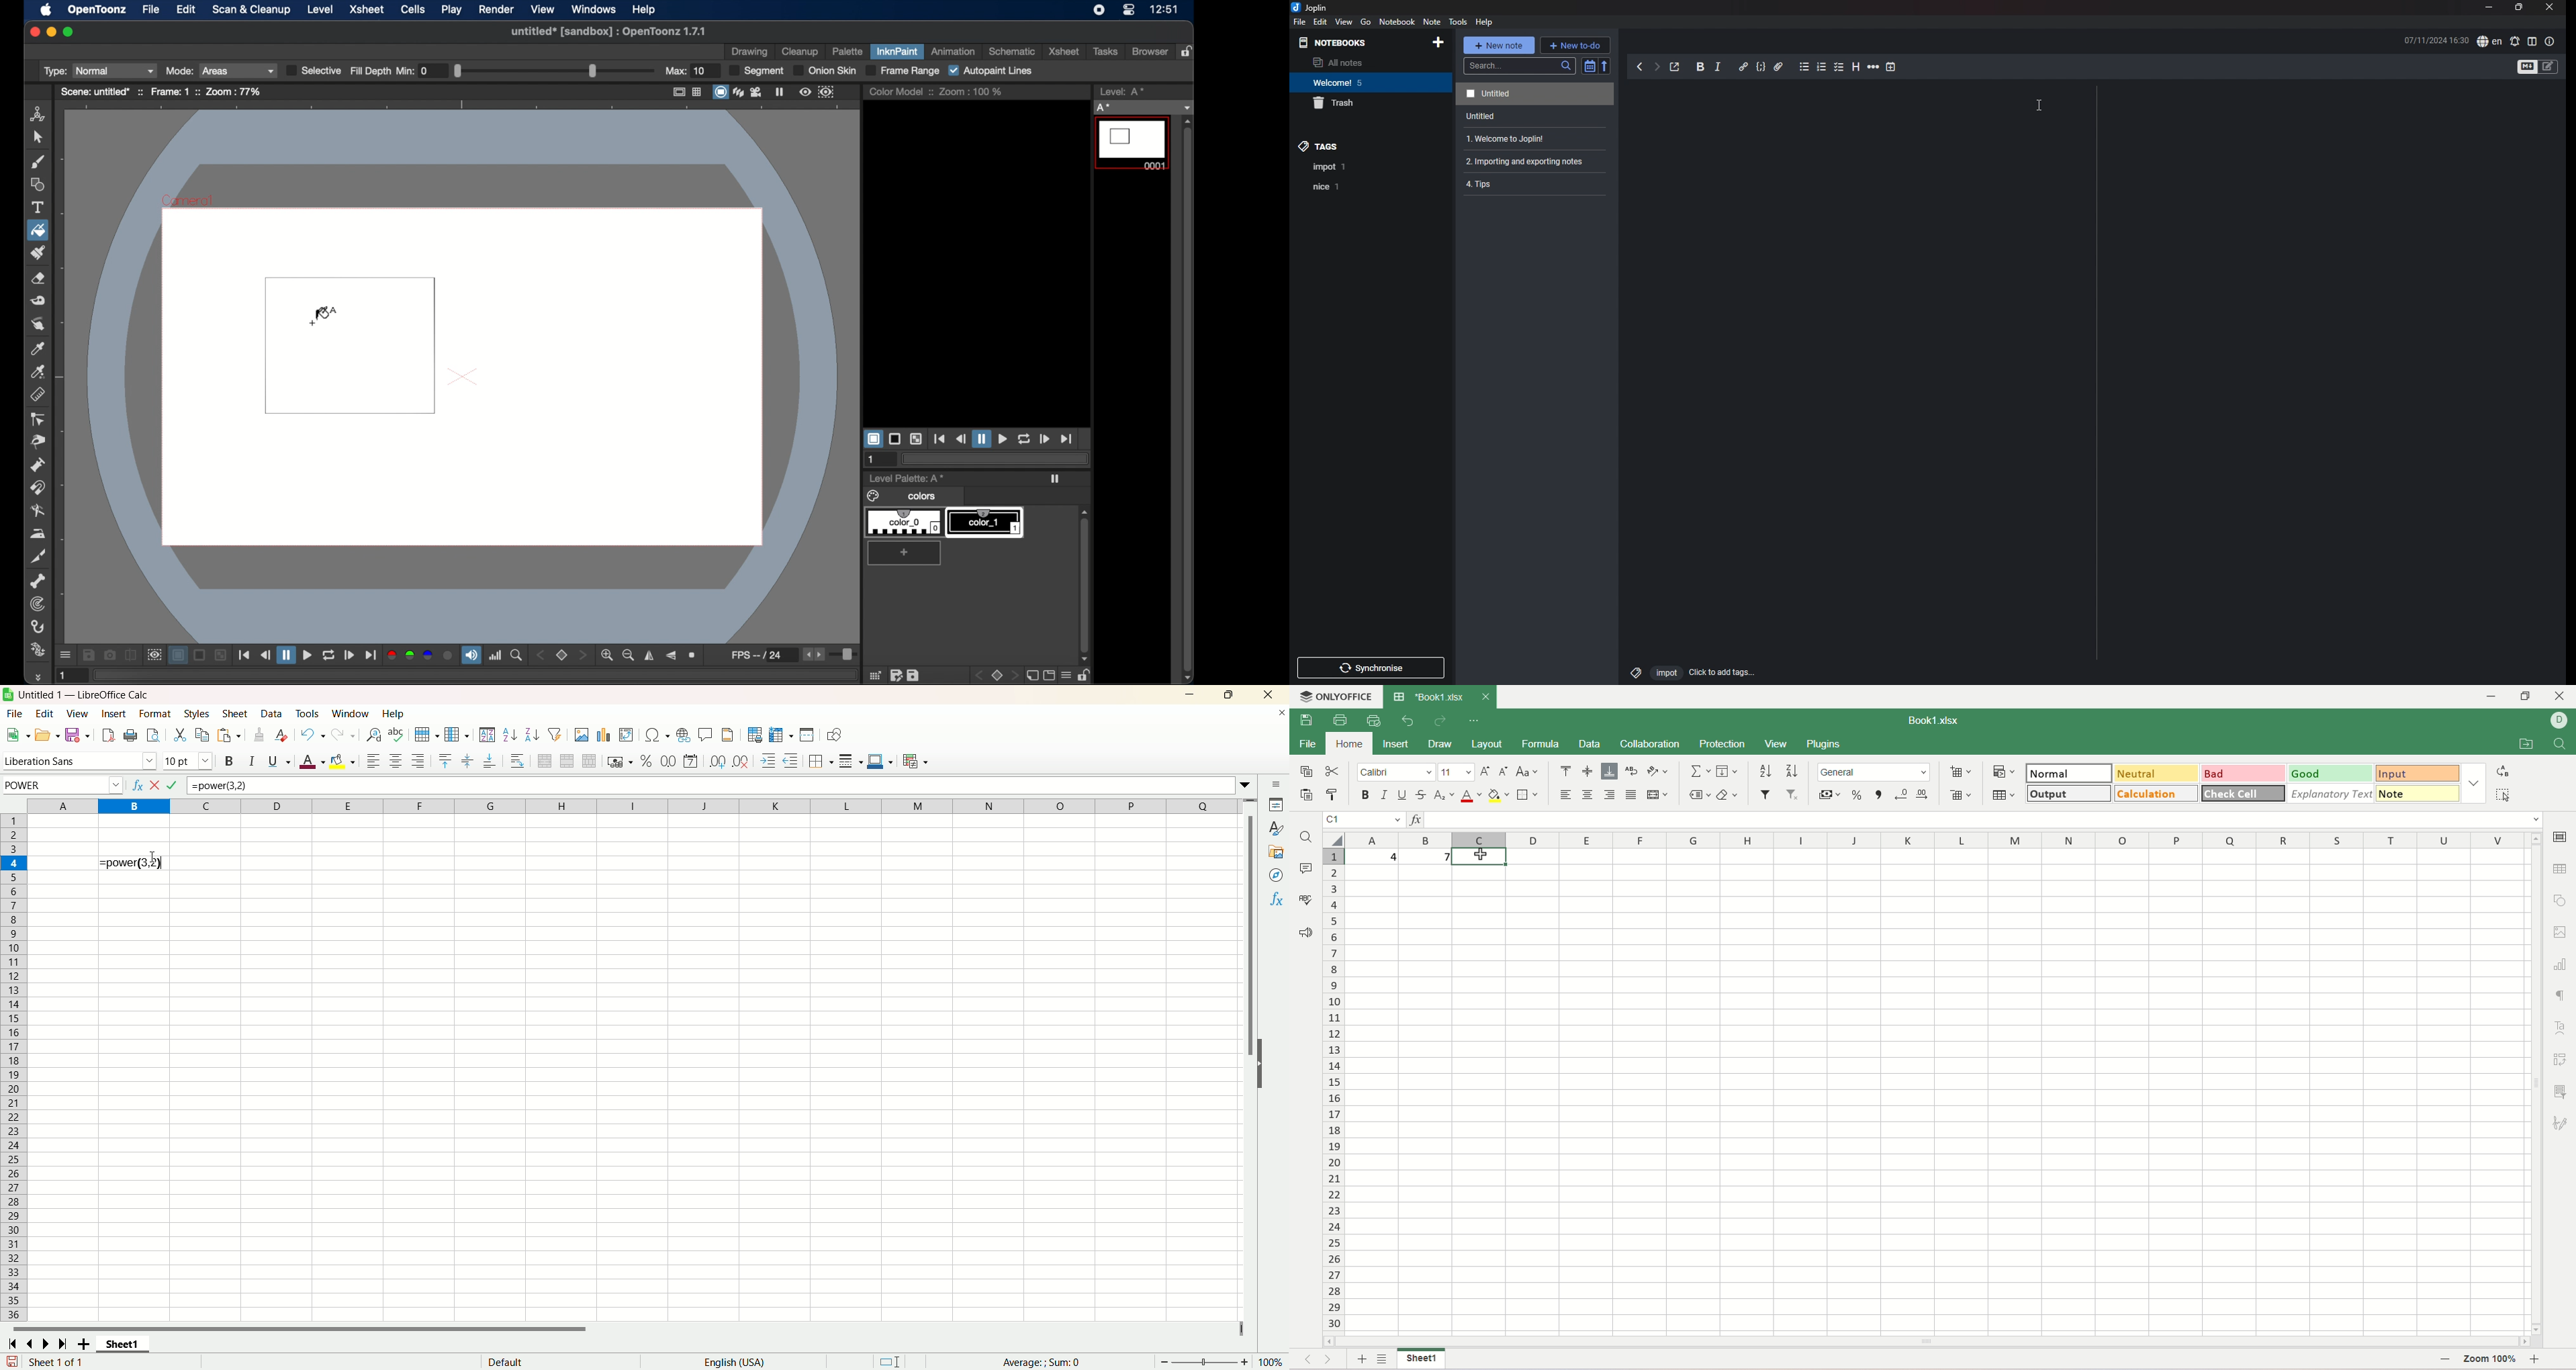 Image resolution: width=2576 pixels, height=1372 pixels. What do you see at coordinates (154, 713) in the screenshot?
I see `format` at bounding box center [154, 713].